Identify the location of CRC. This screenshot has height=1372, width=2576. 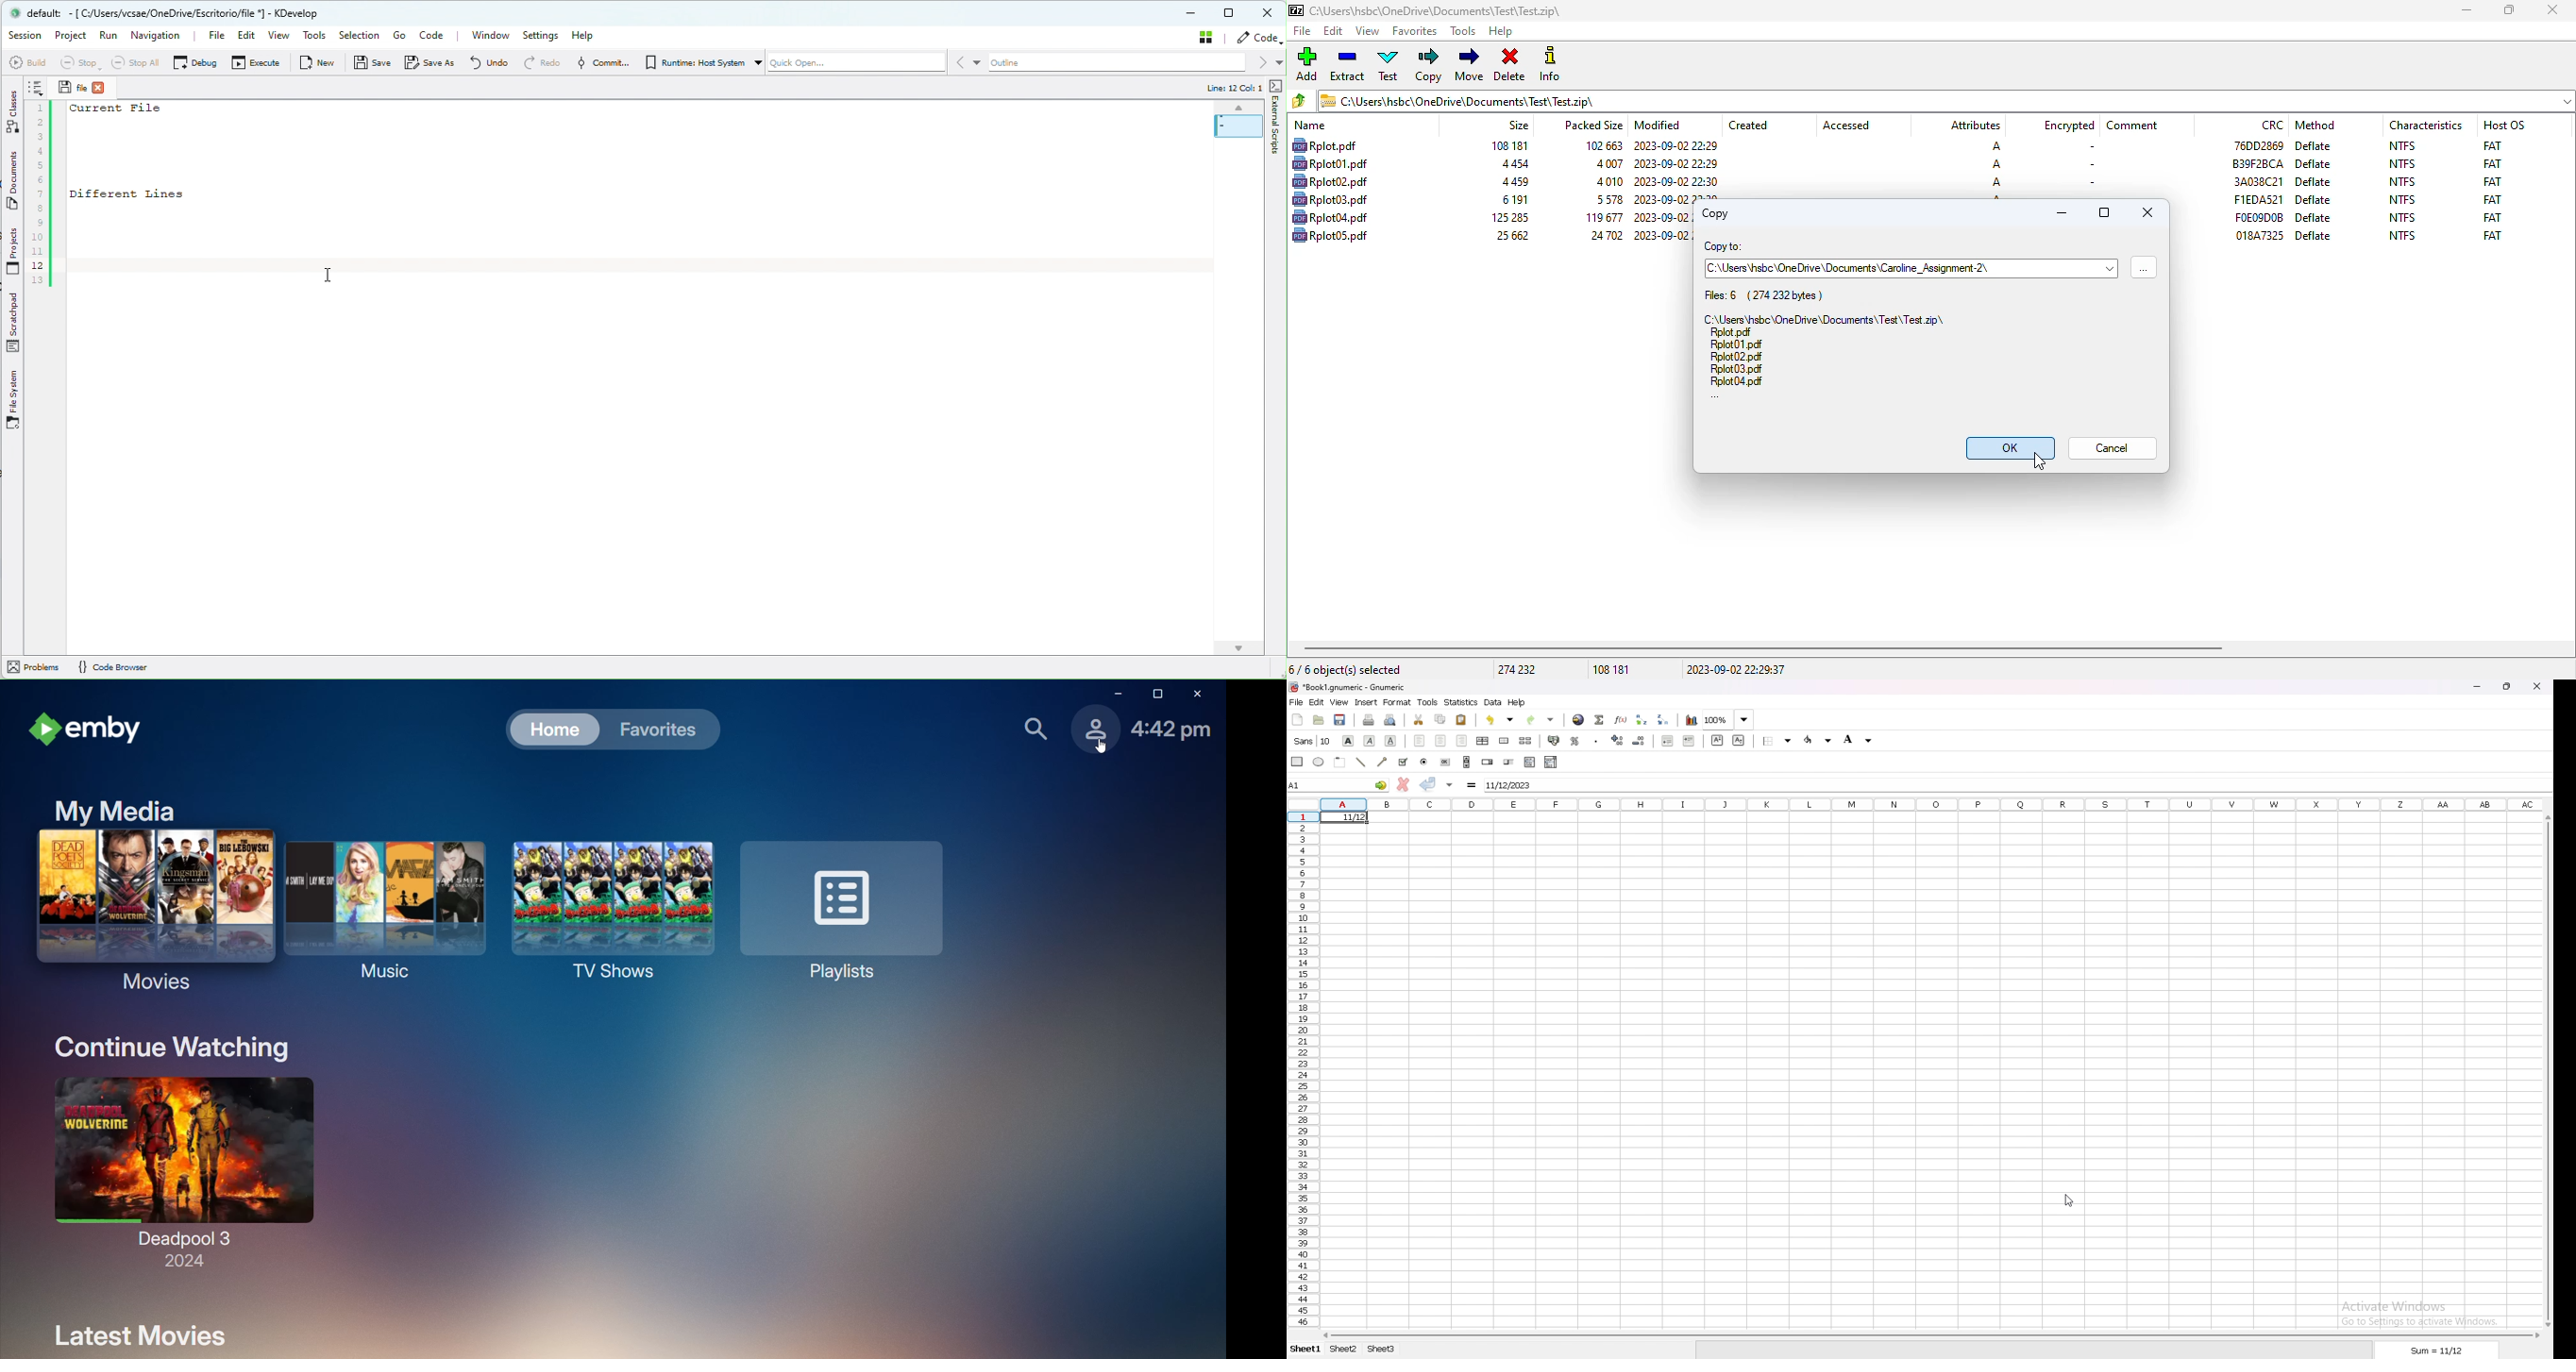
(2258, 181).